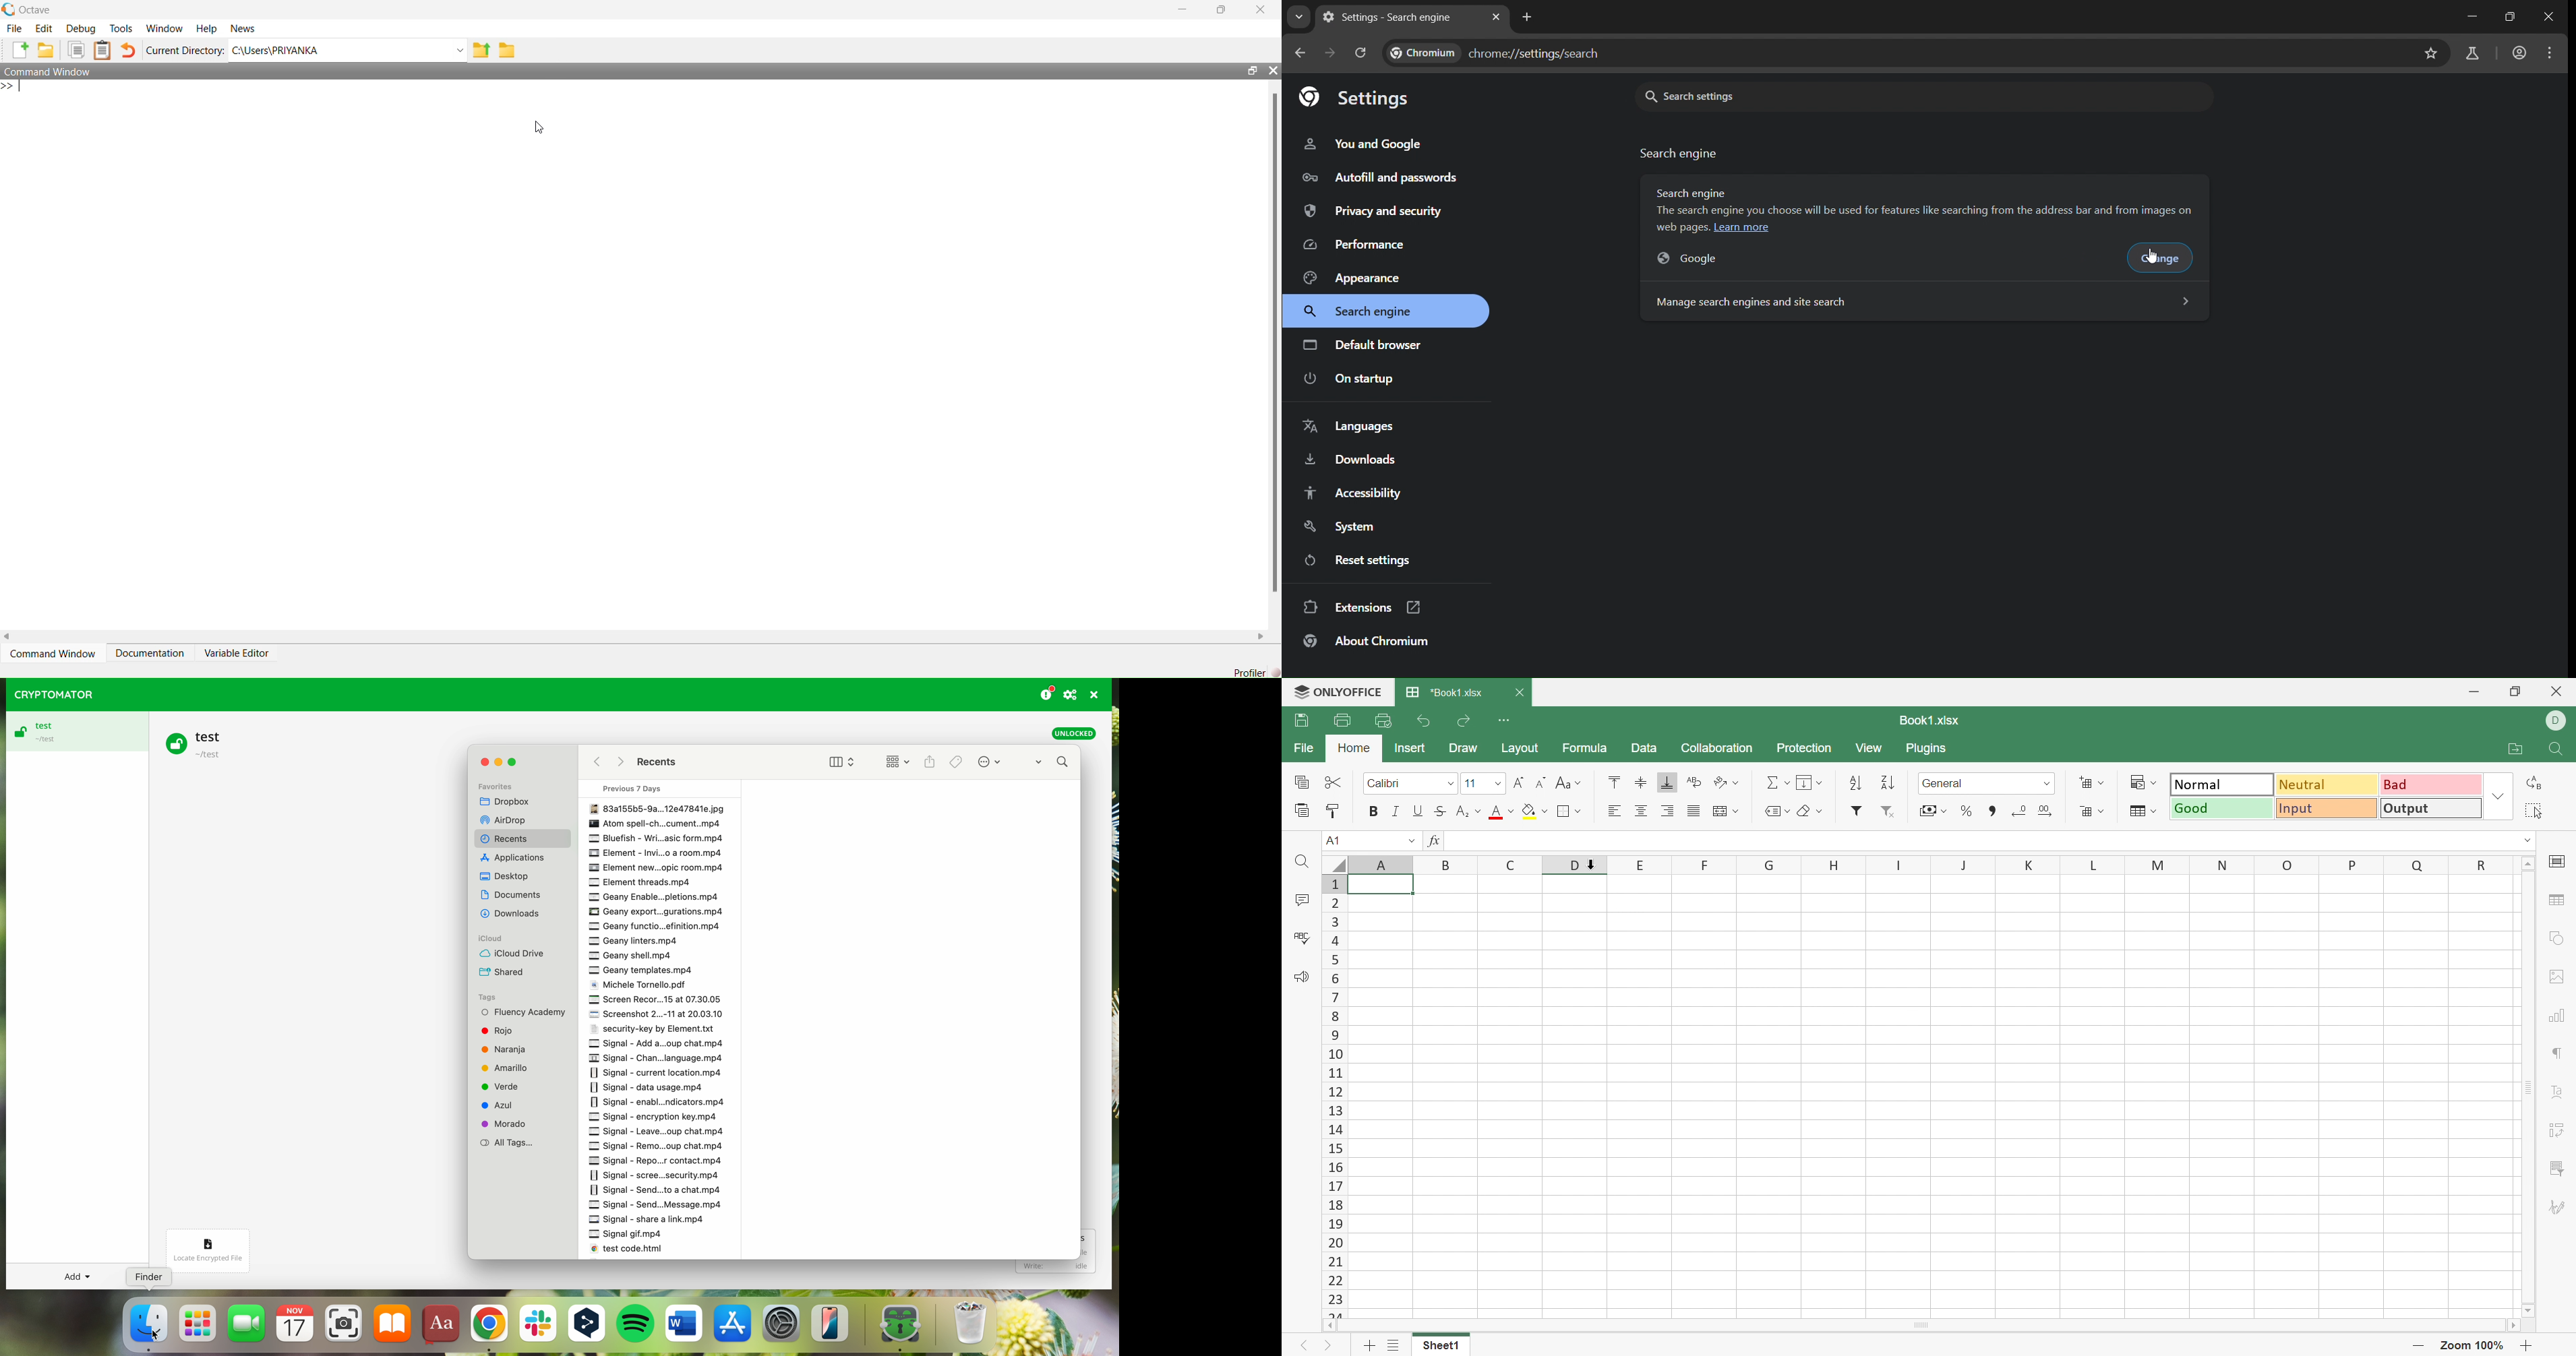 The width and height of the screenshot is (2576, 1372). Describe the element at coordinates (1300, 863) in the screenshot. I see `Find` at that location.